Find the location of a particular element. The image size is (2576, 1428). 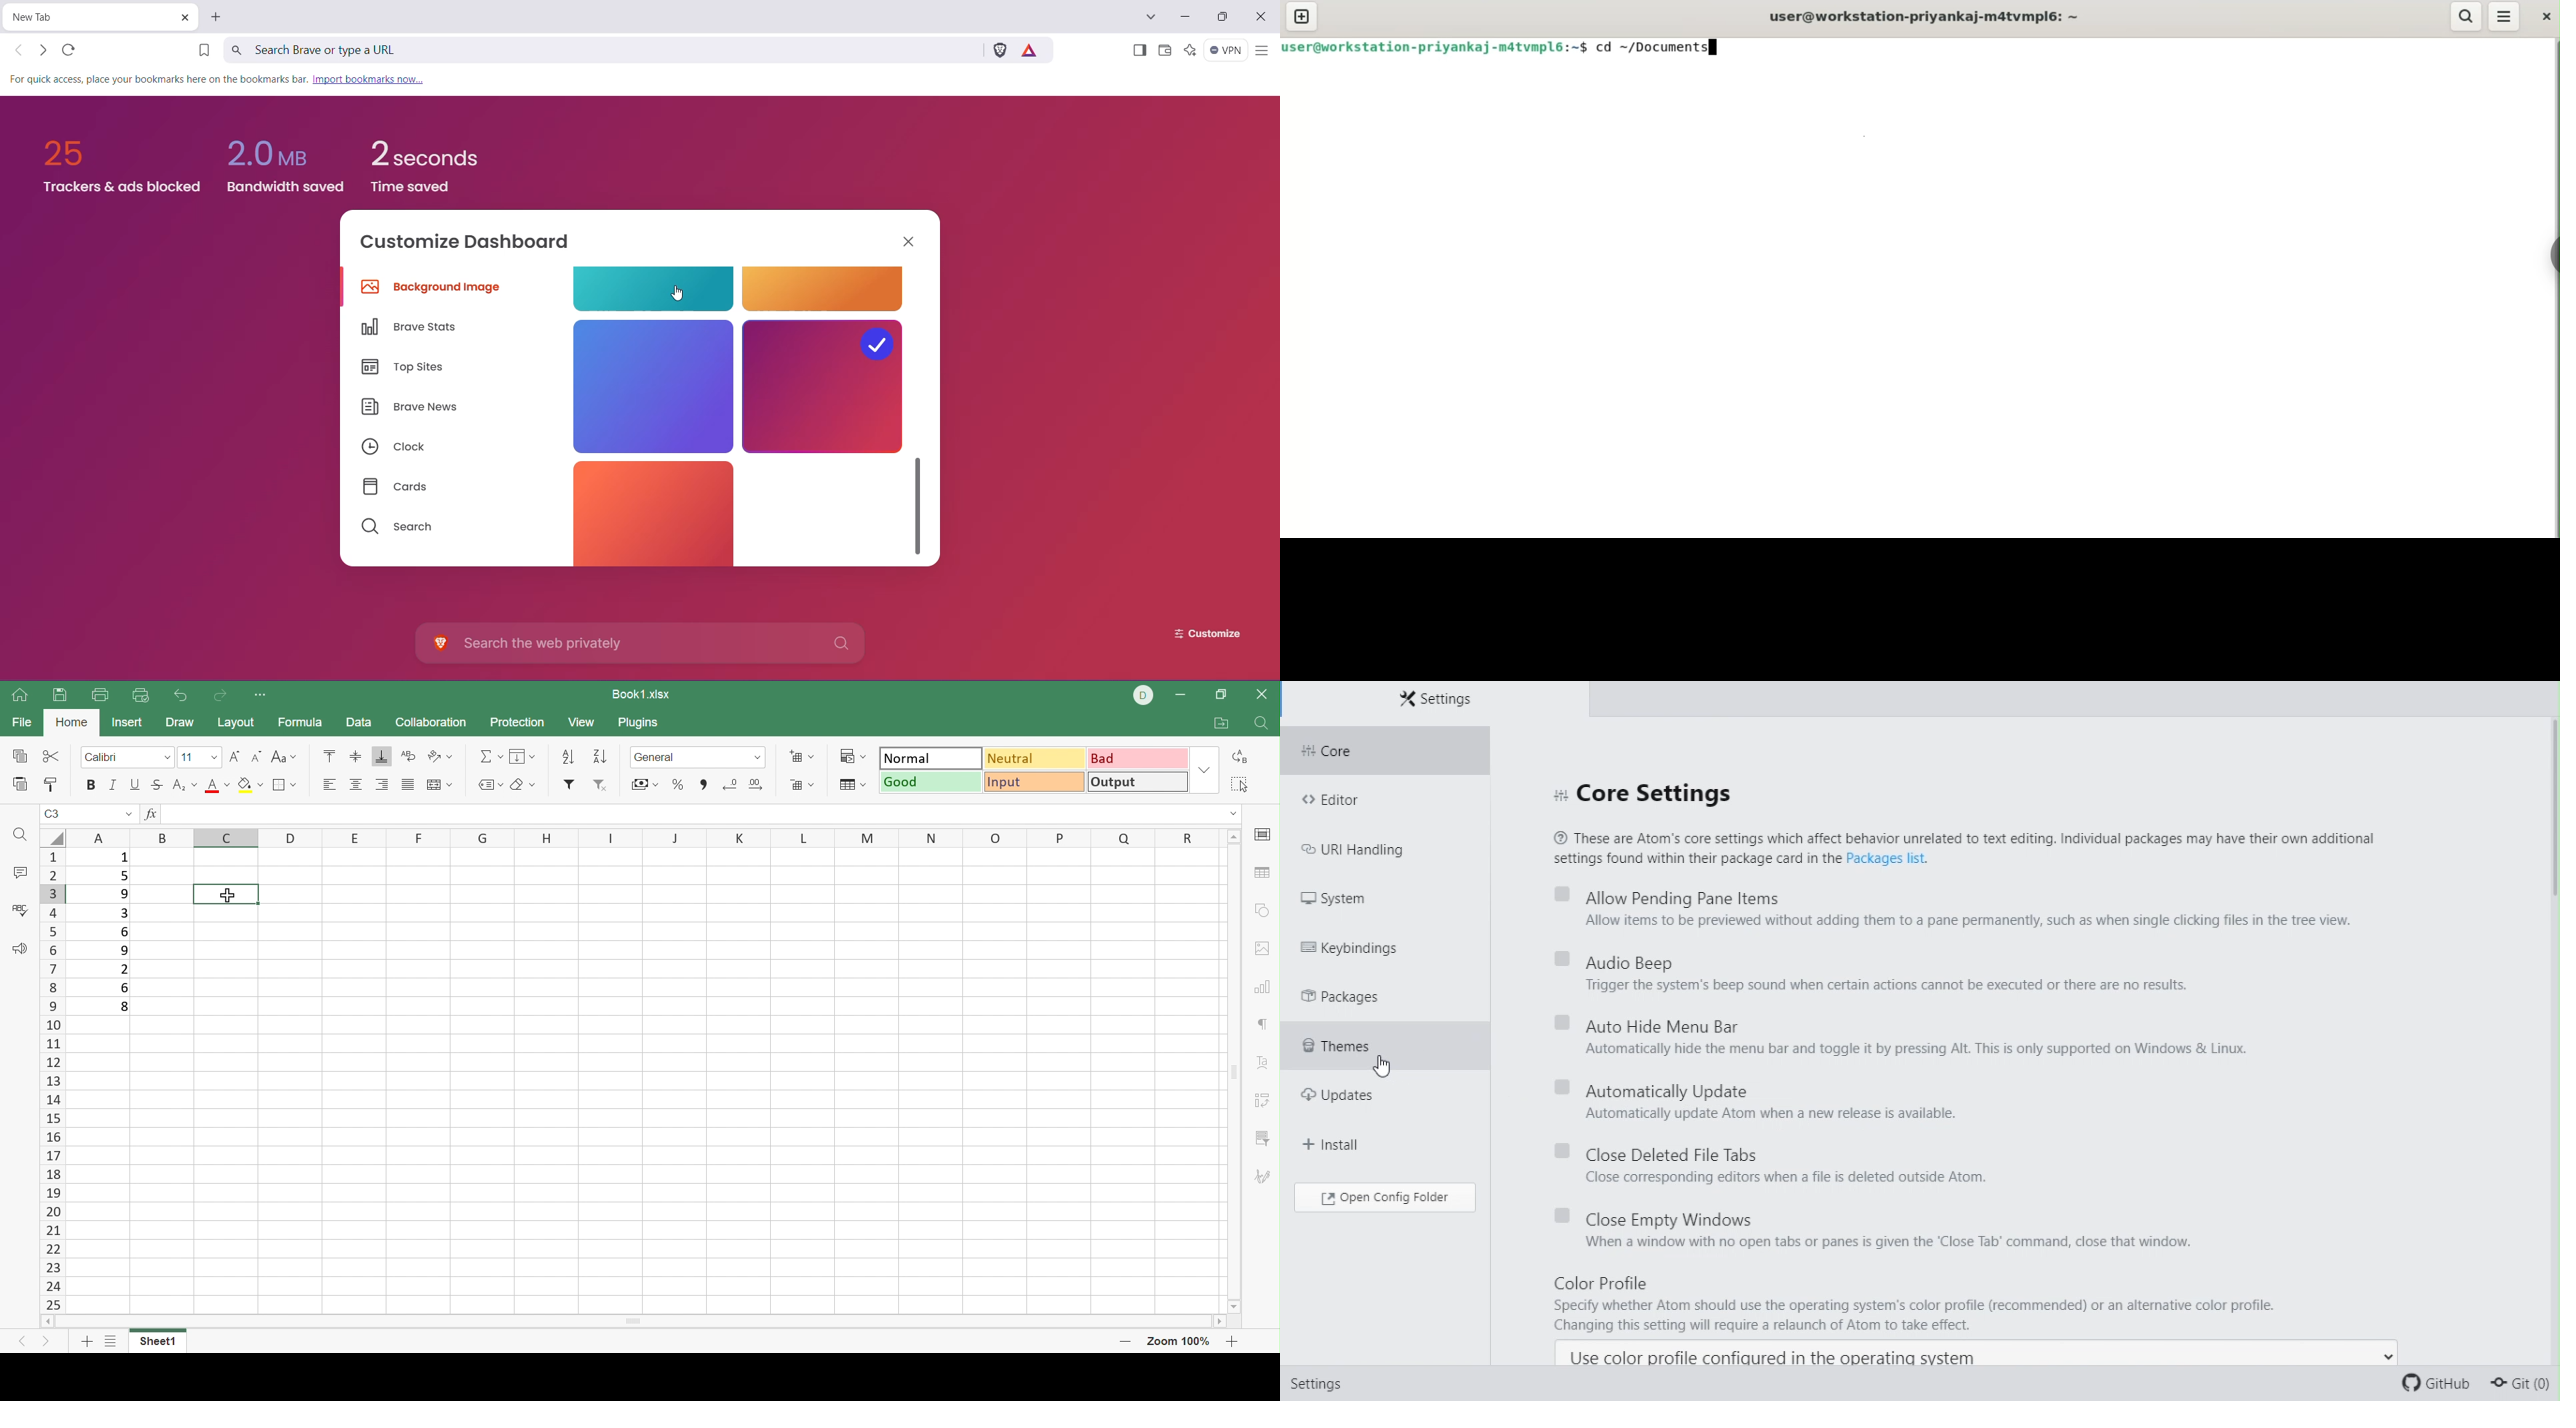

Good is located at coordinates (930, 781).